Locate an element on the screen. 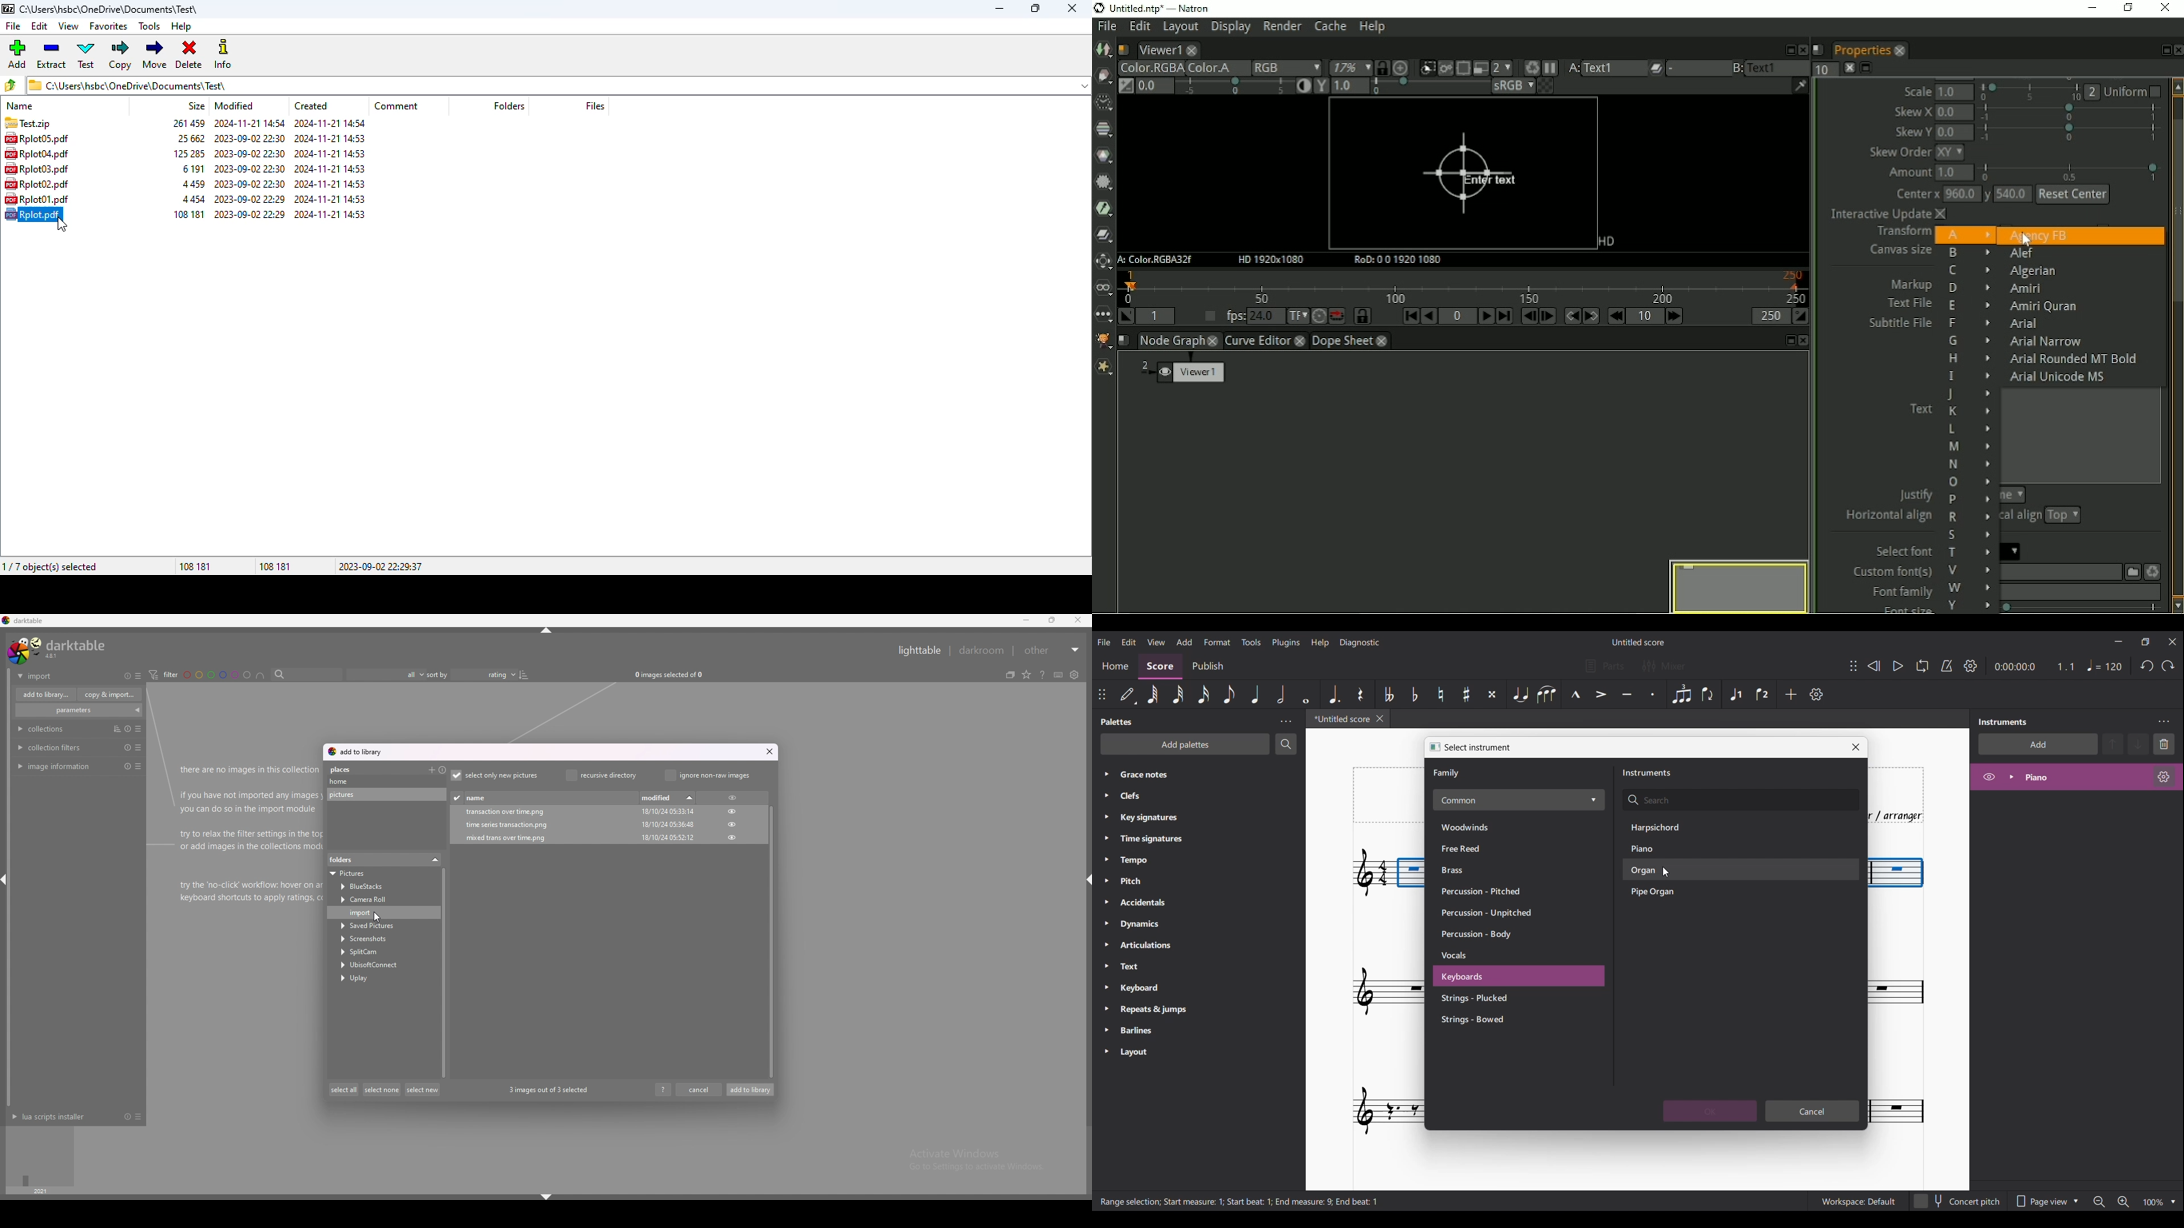 This screenshot has width=2184, height=1232. close is located at coordinates (766, 752).